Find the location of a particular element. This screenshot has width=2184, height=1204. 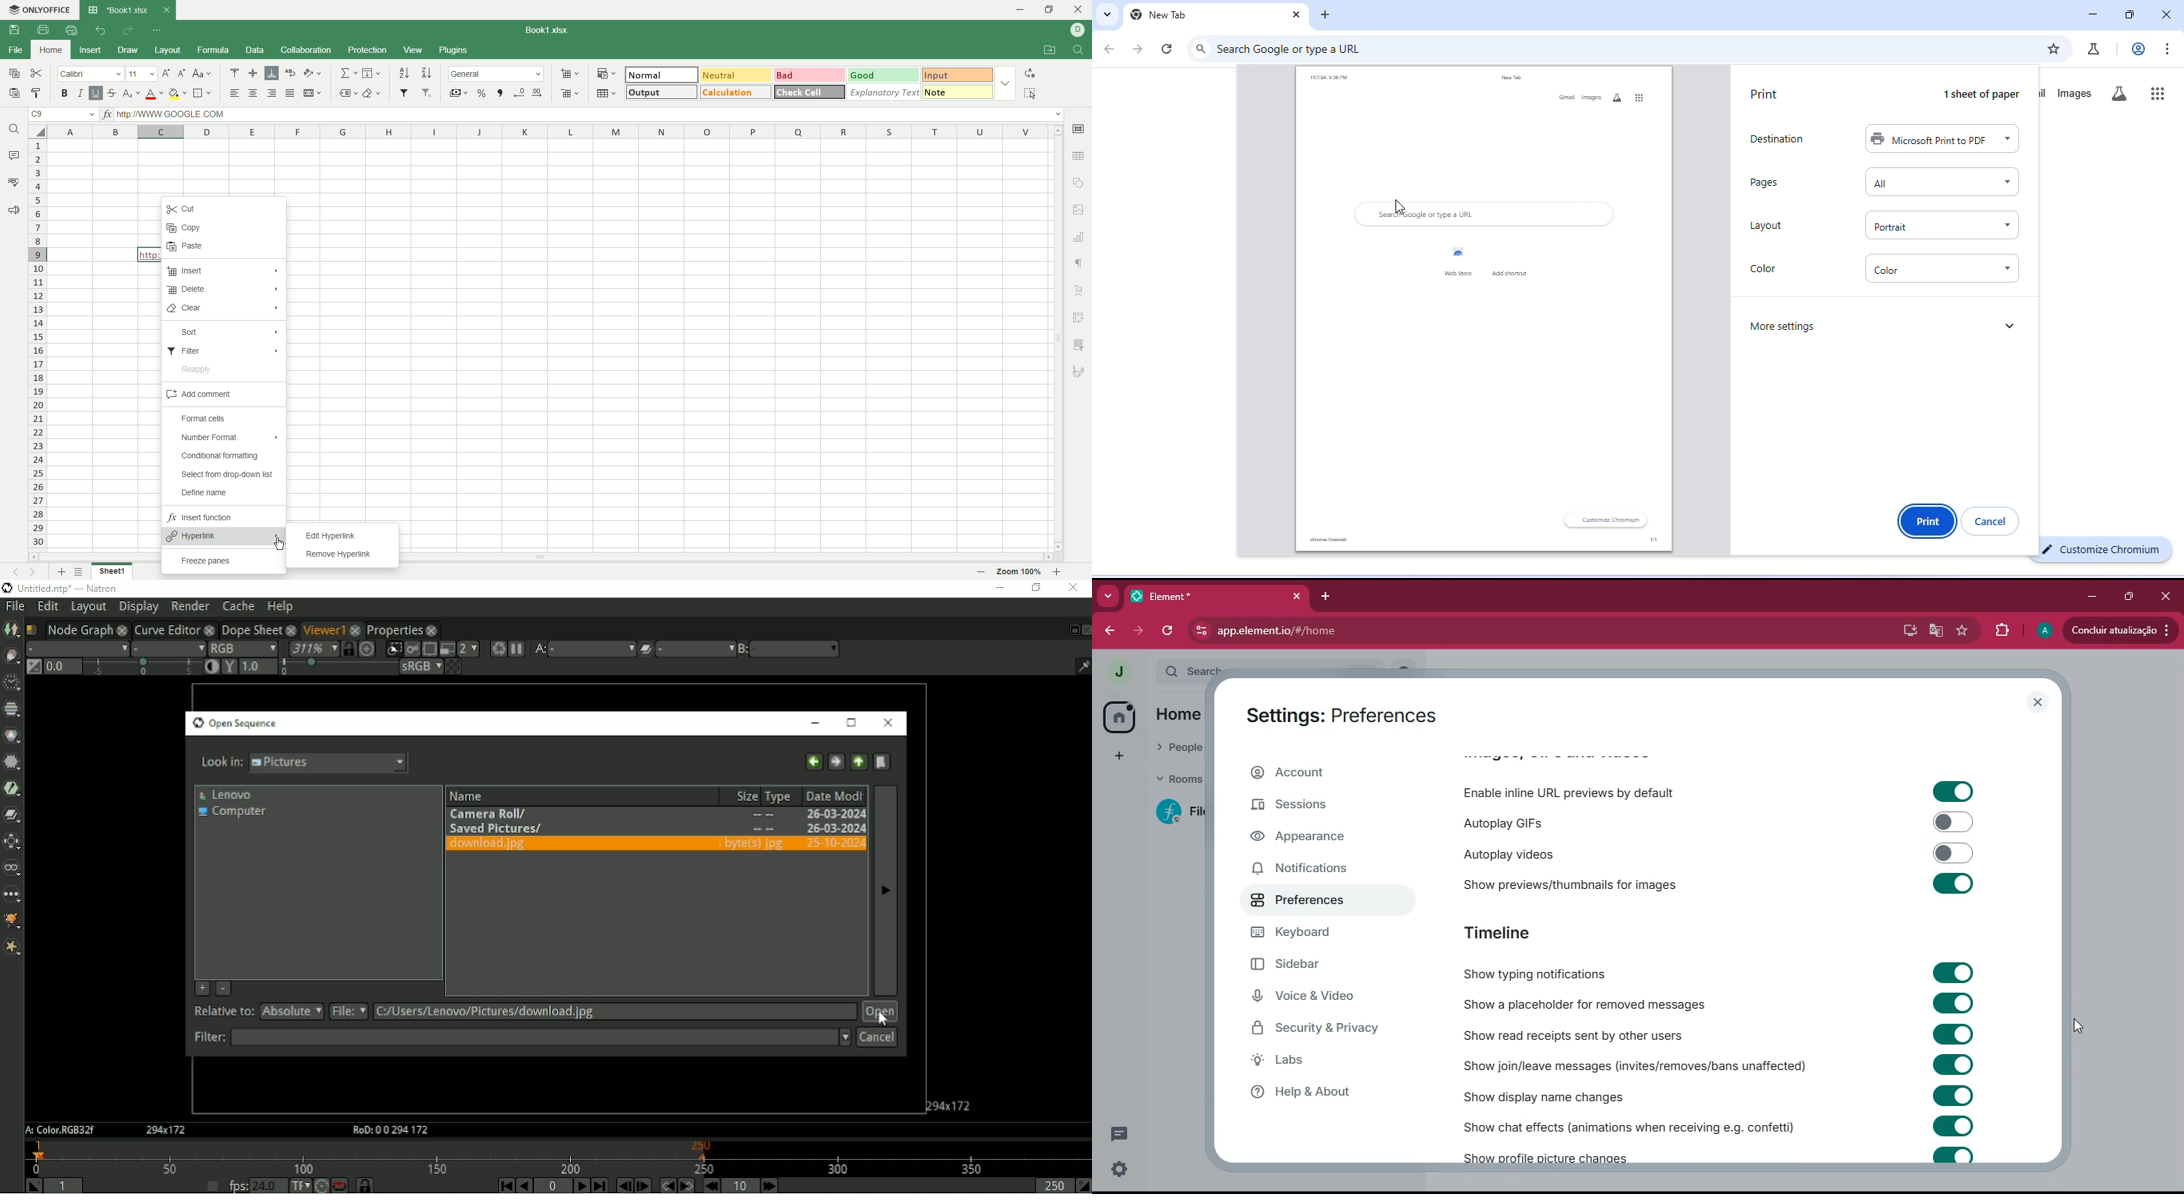

toggle on/off is located at coordinates (1955, 884).